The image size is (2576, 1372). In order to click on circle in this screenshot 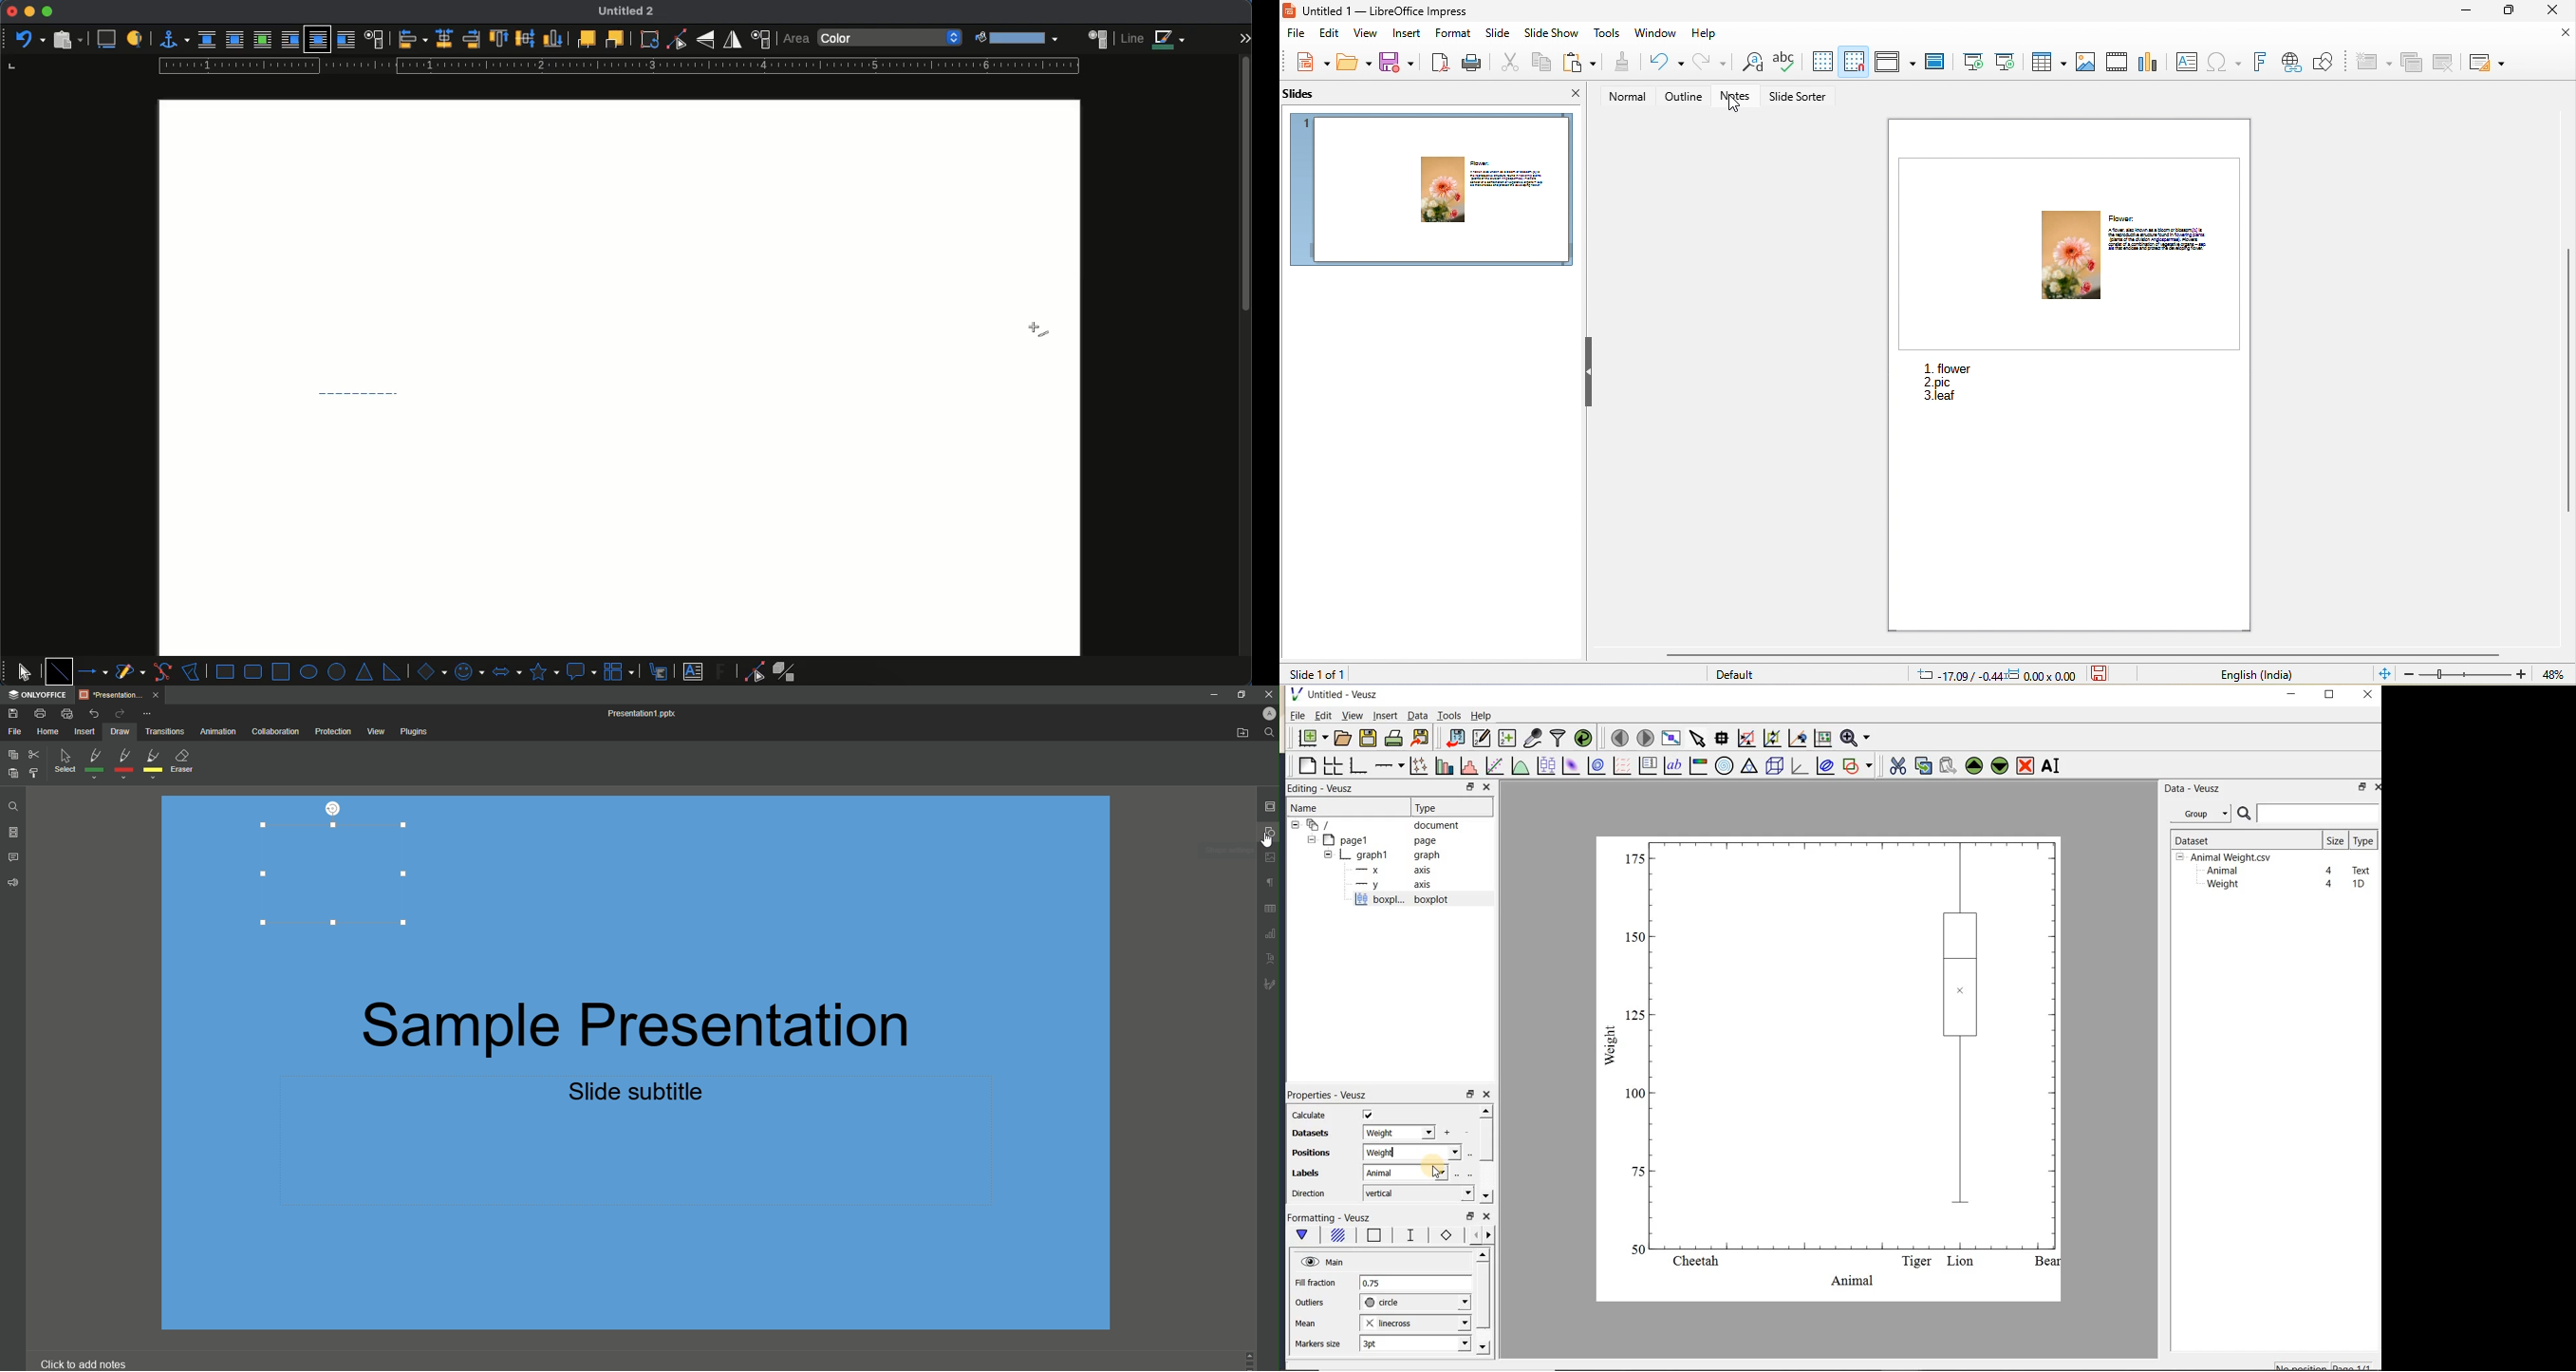, I will do `click(338, 672)`.